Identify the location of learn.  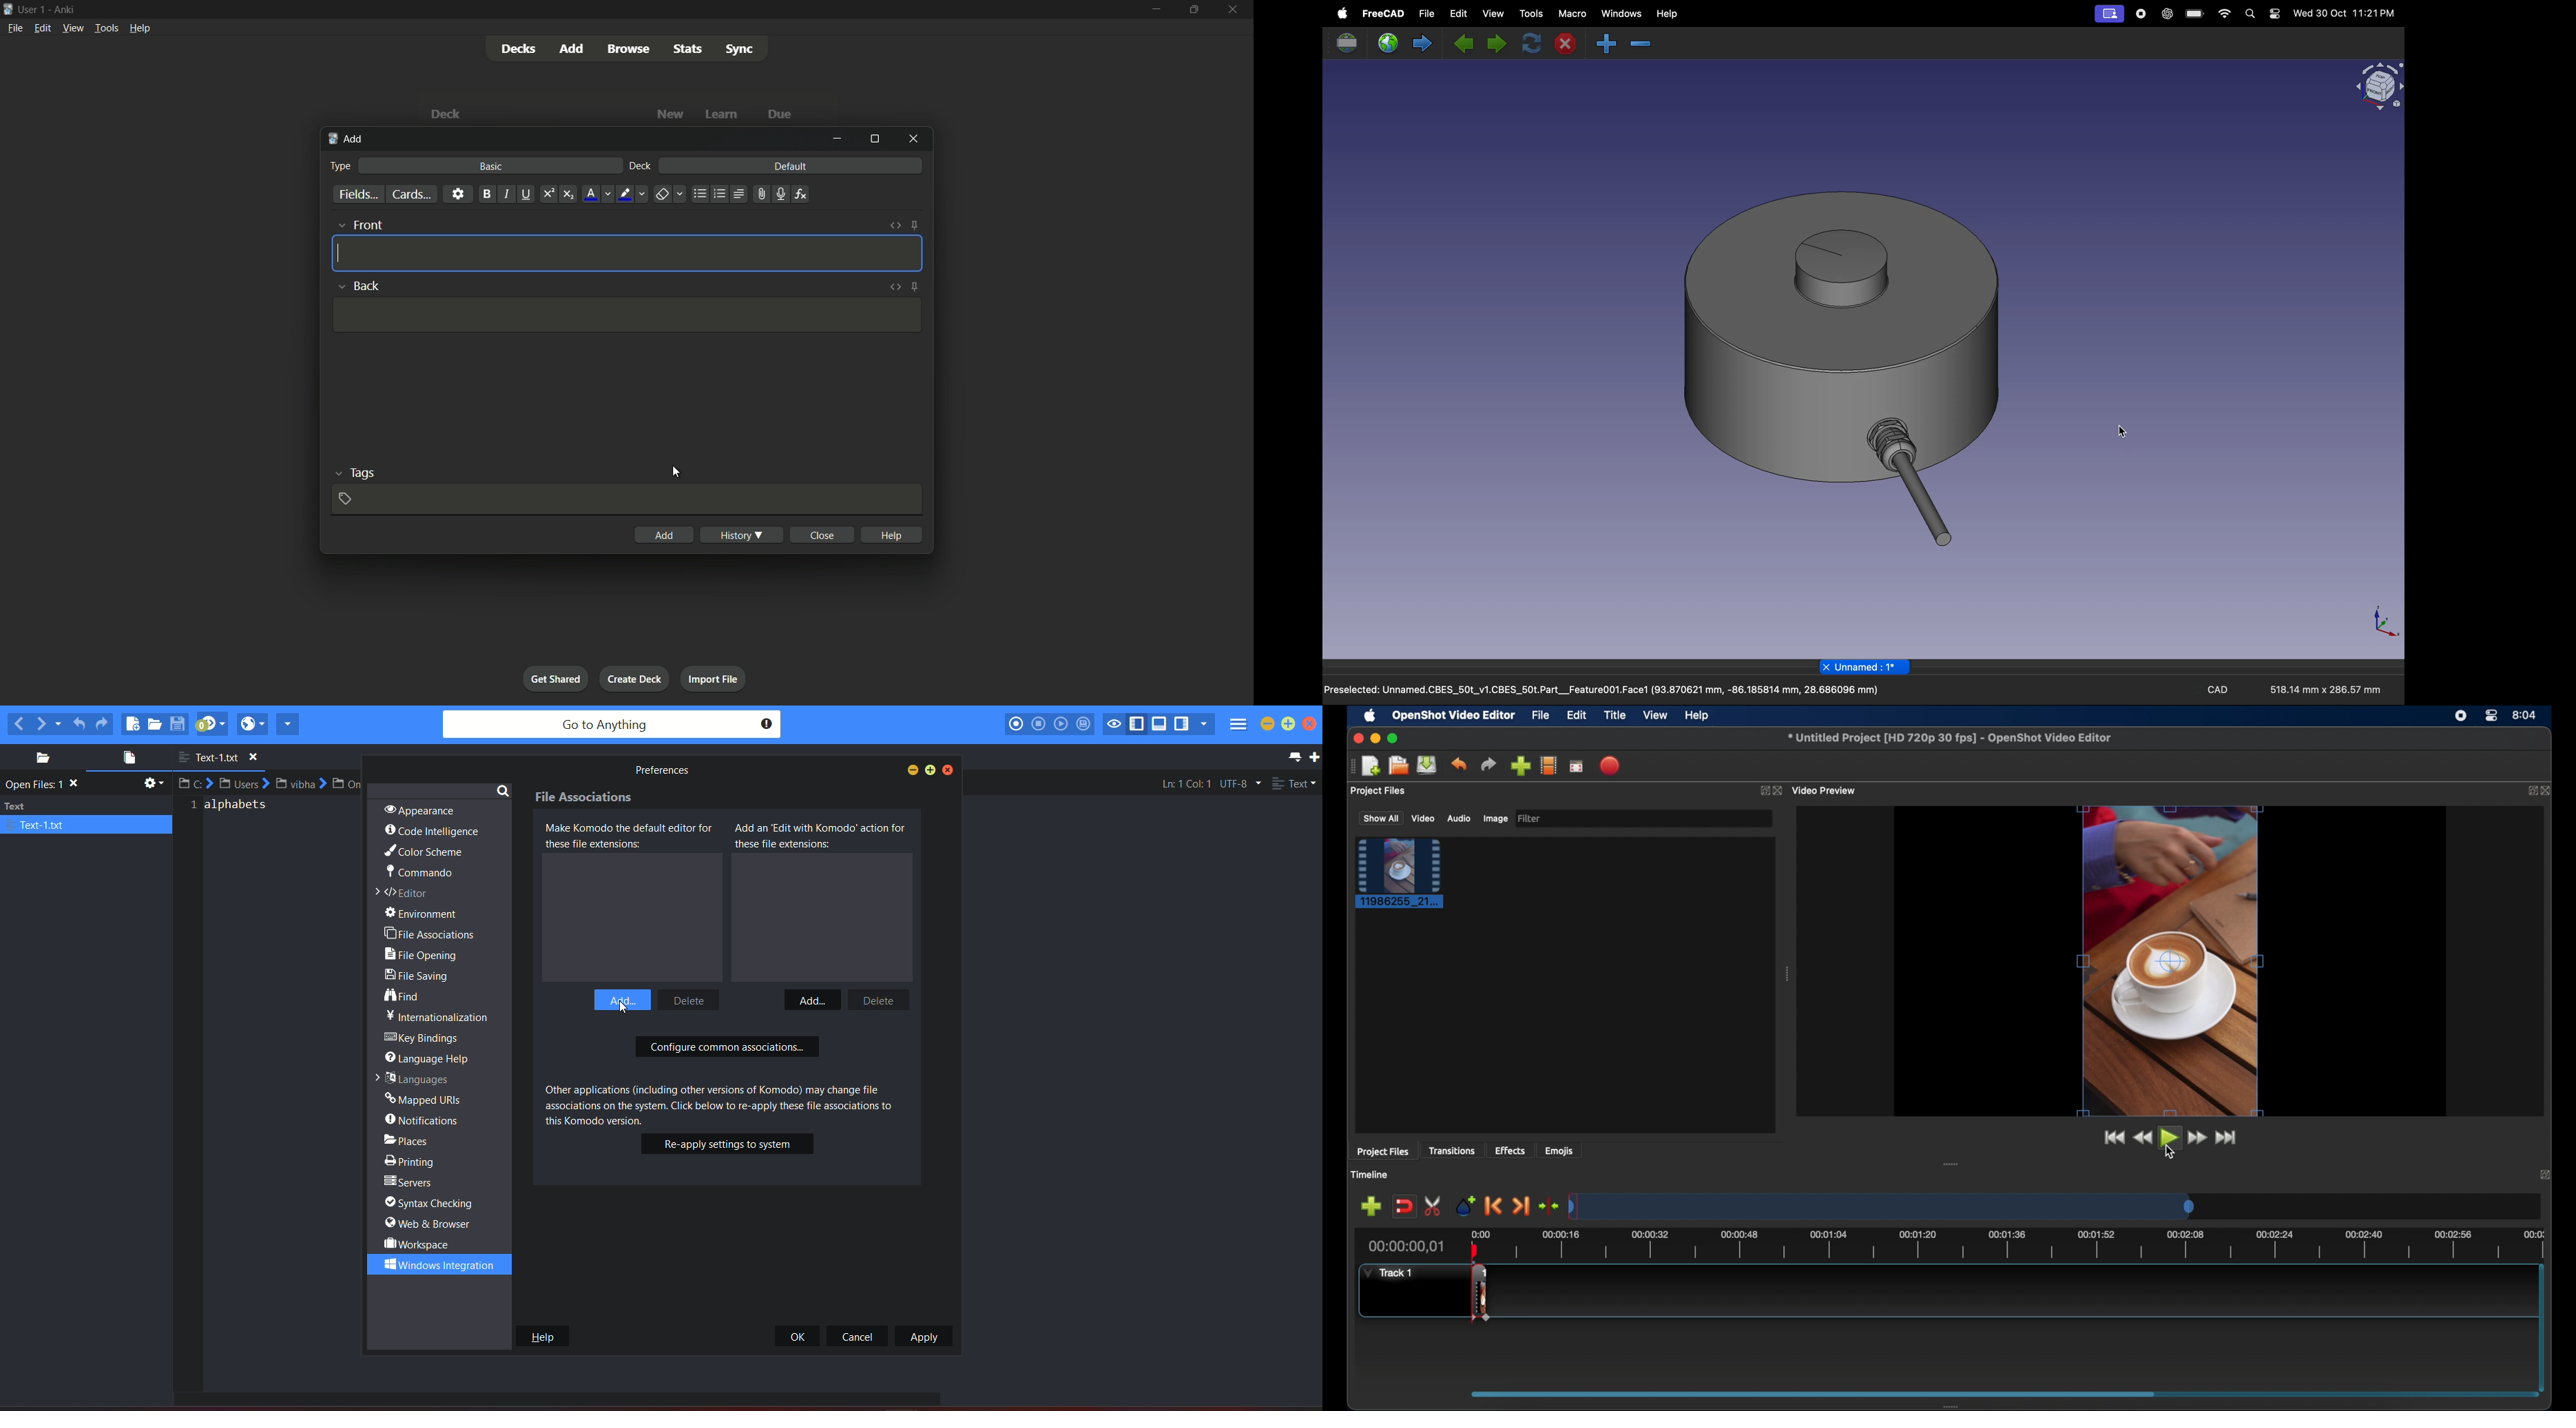
(722, 114).